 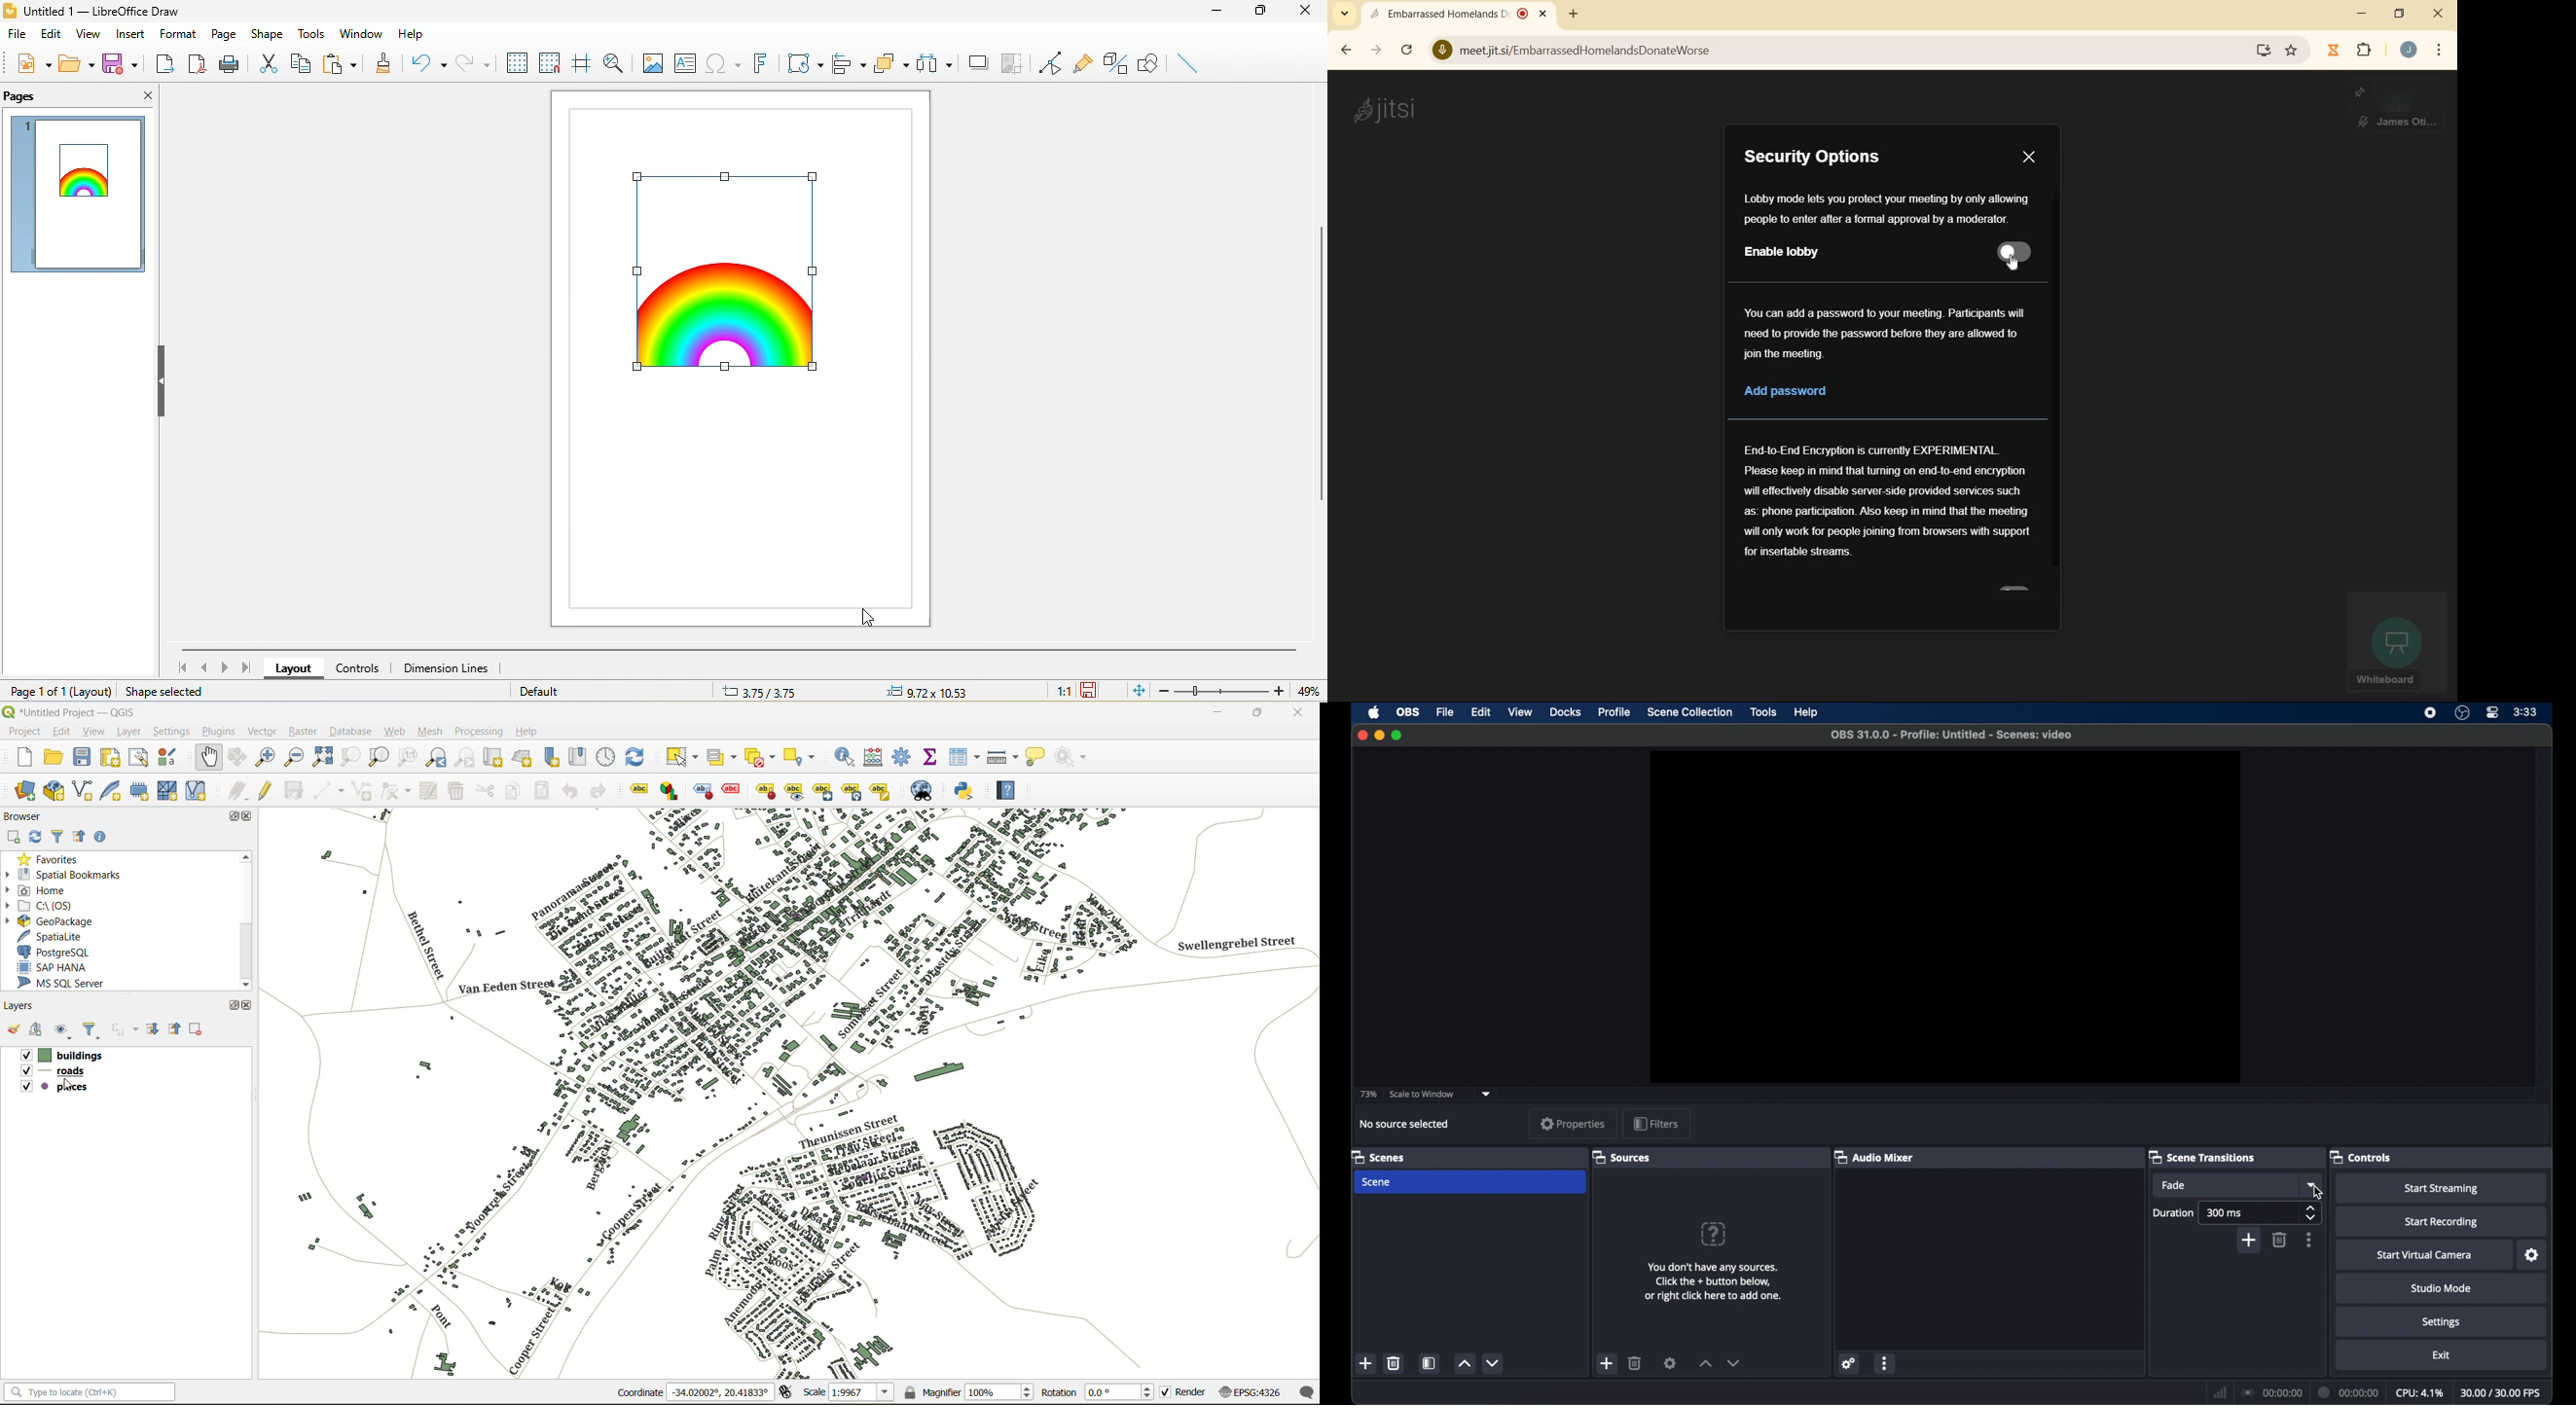 I want to click on fade, so click(x=2173, y=1185).